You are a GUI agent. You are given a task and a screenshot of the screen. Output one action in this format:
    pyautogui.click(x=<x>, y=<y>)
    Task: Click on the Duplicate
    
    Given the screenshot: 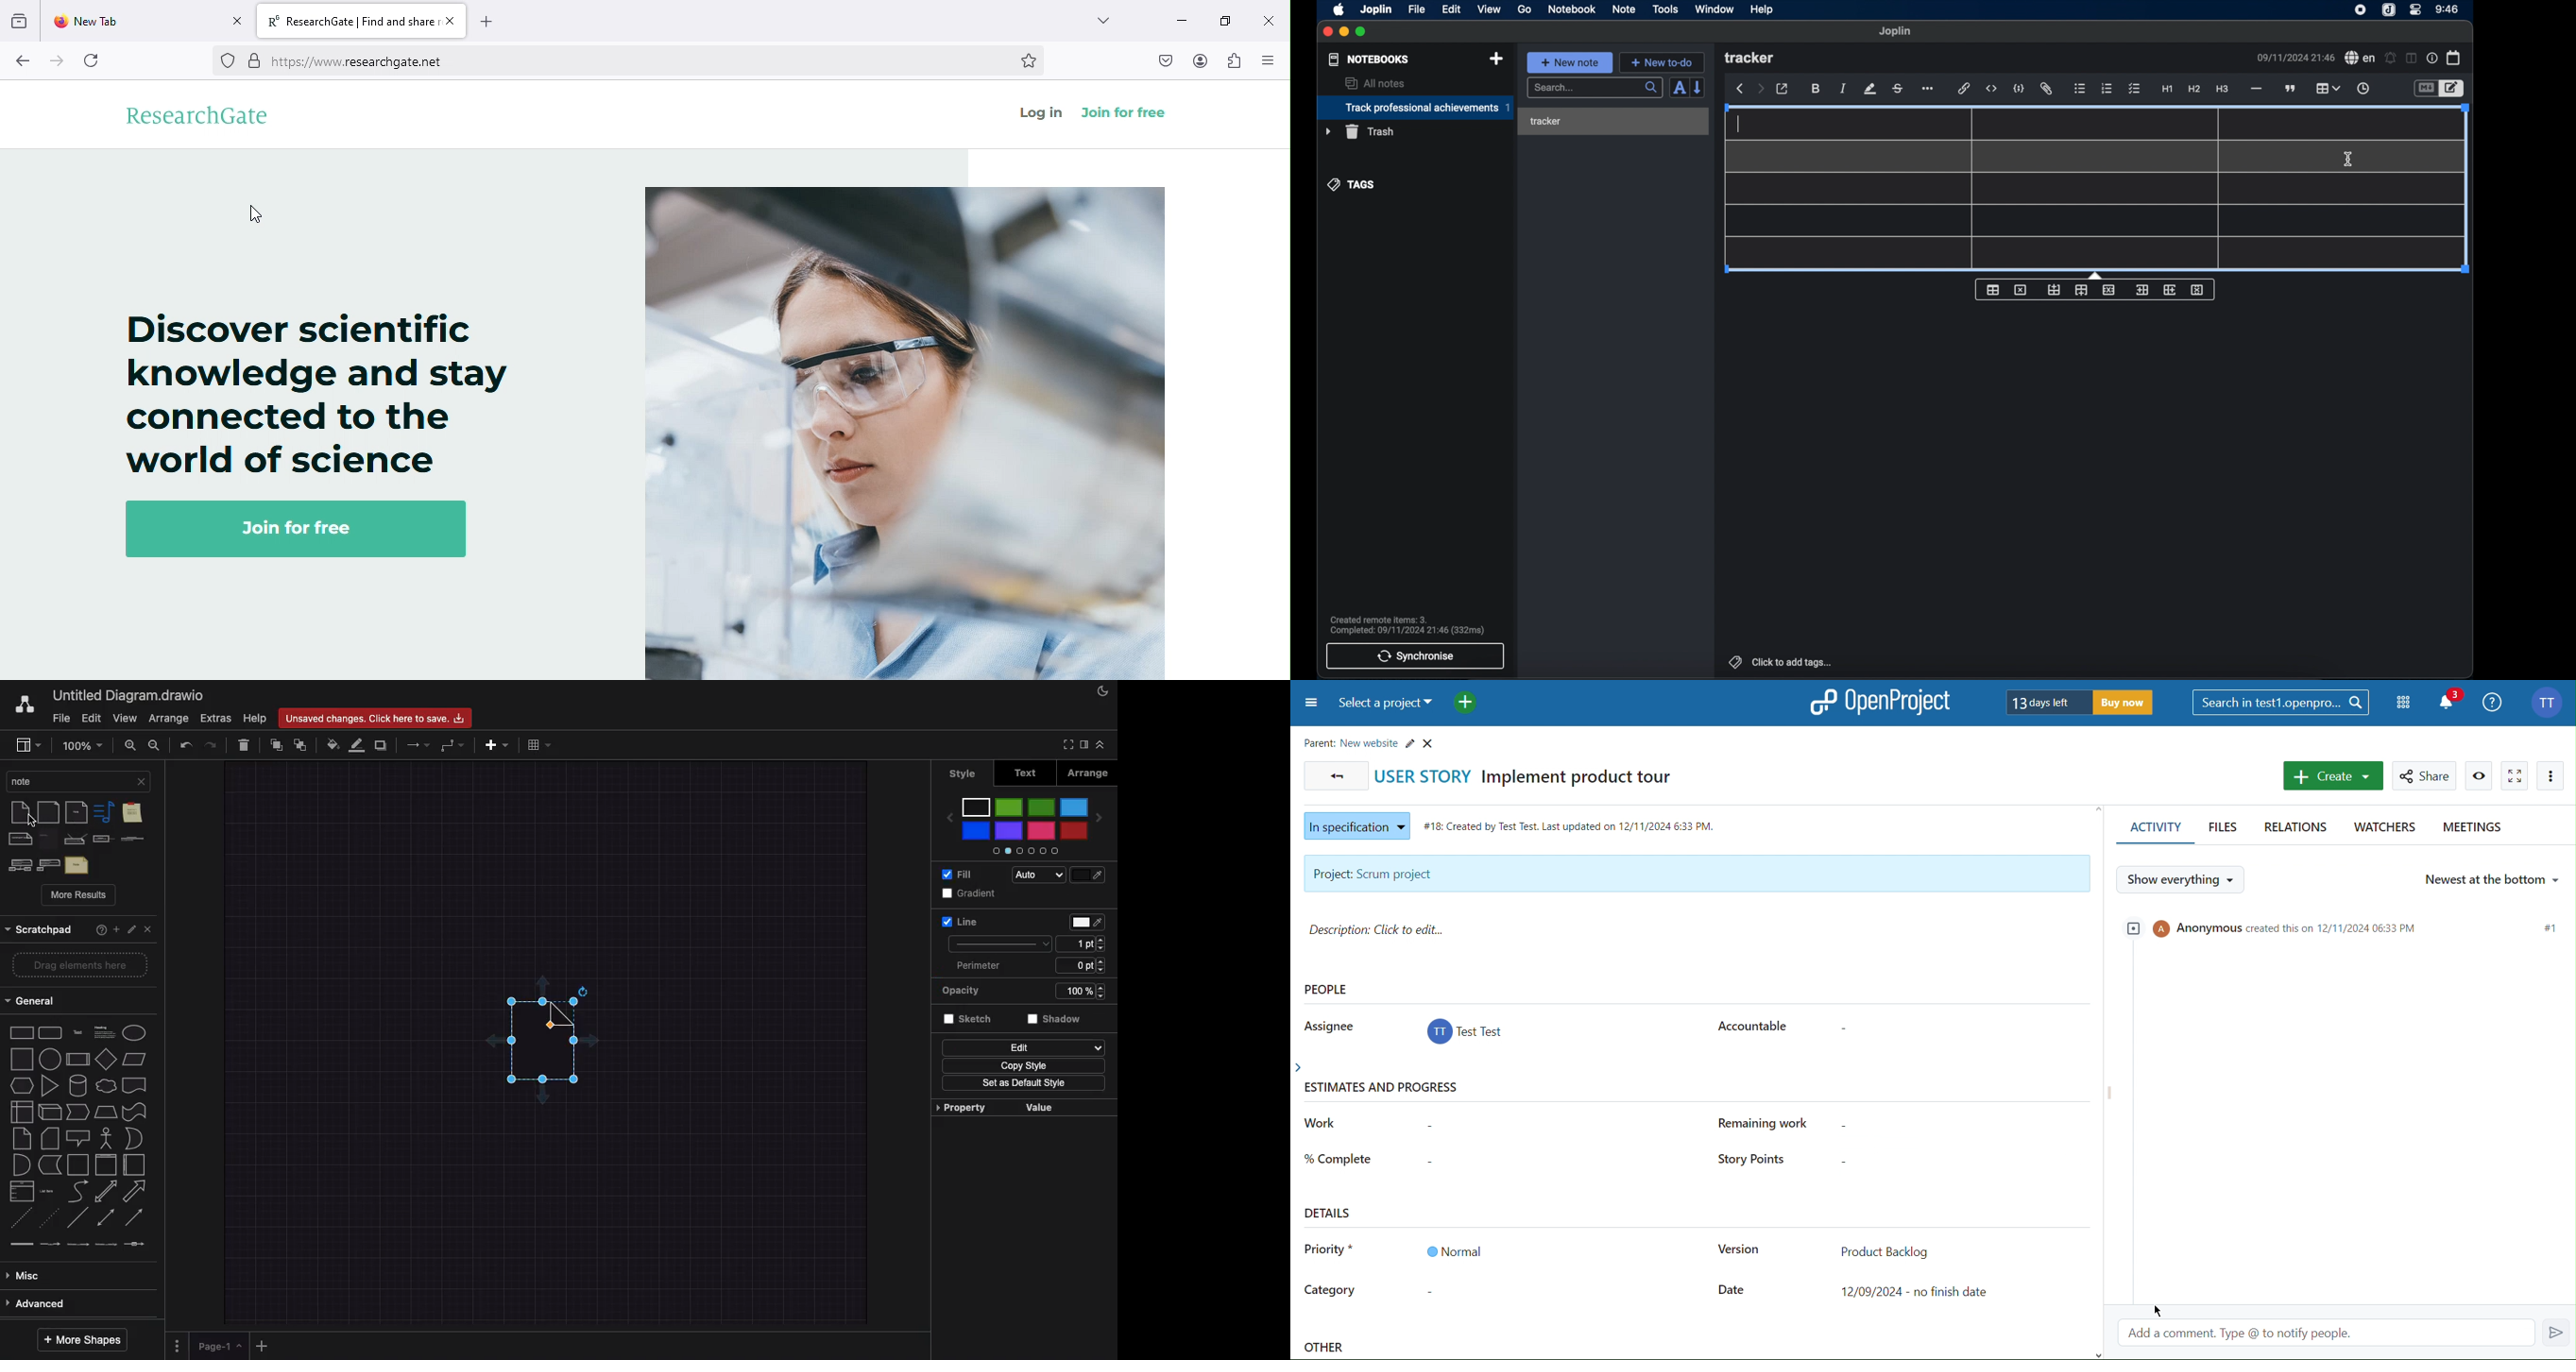 What is the action you would take?
    pyautogui.click(x=380, y=745)
    